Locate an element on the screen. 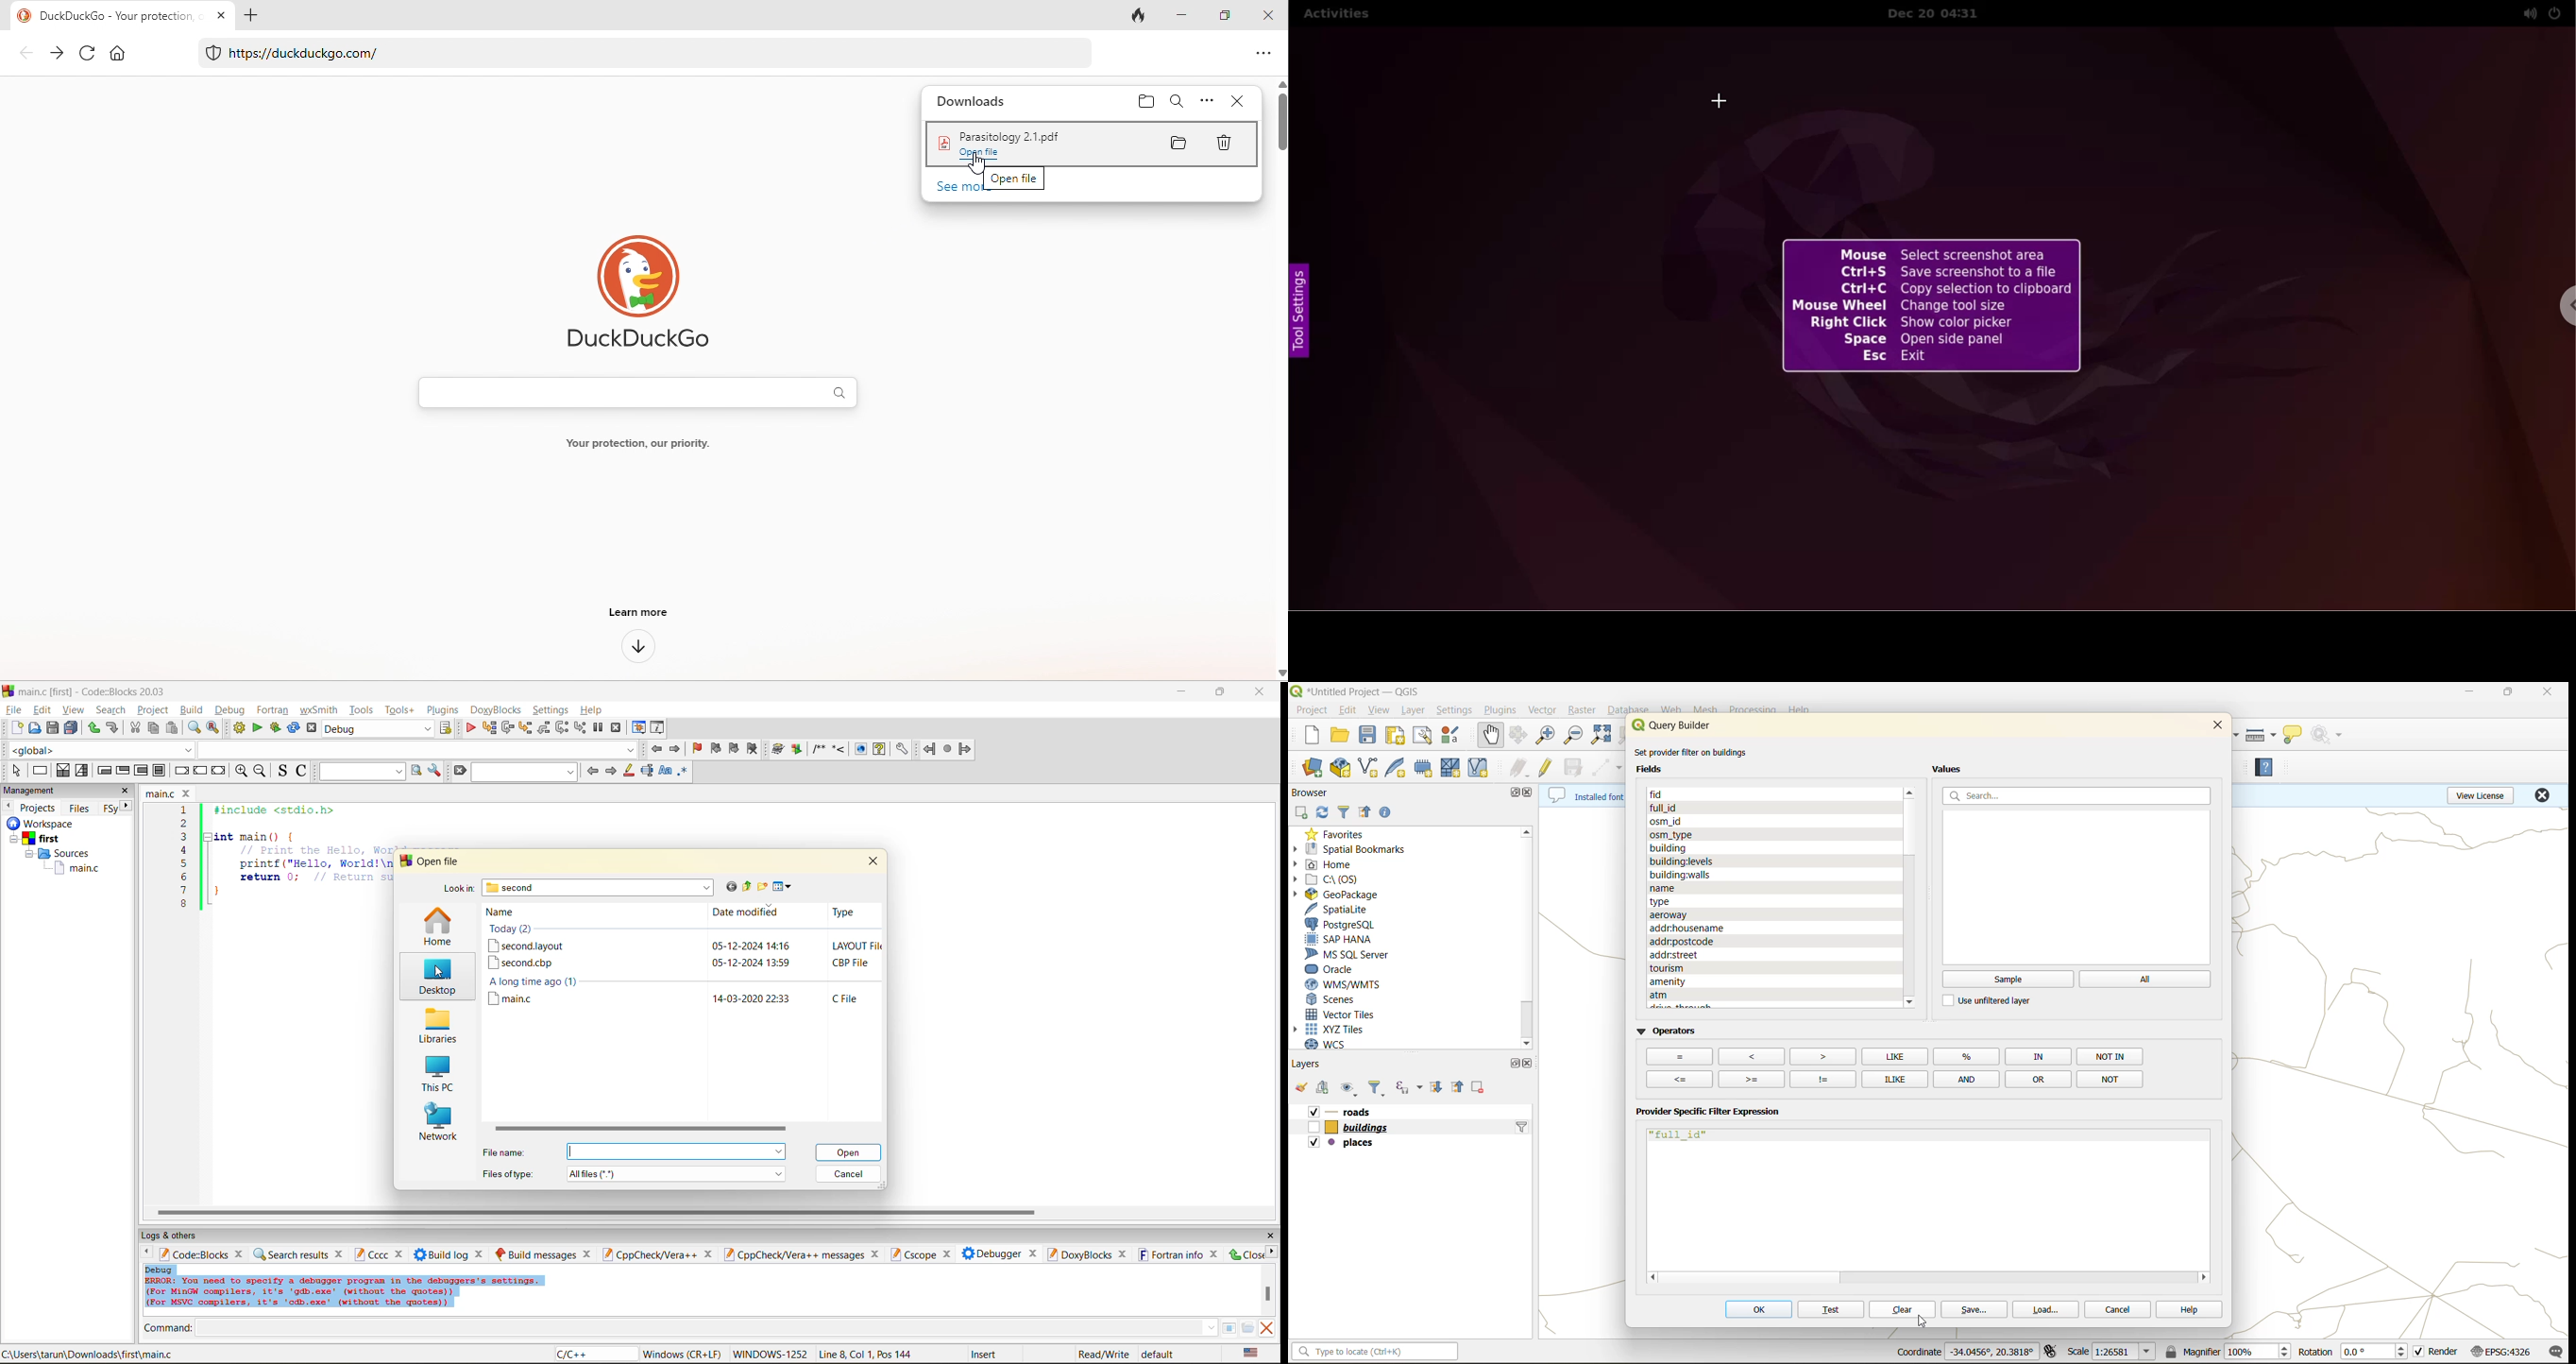 The image size is (2576, 1372). fields is located at coordinates (1672, 847).